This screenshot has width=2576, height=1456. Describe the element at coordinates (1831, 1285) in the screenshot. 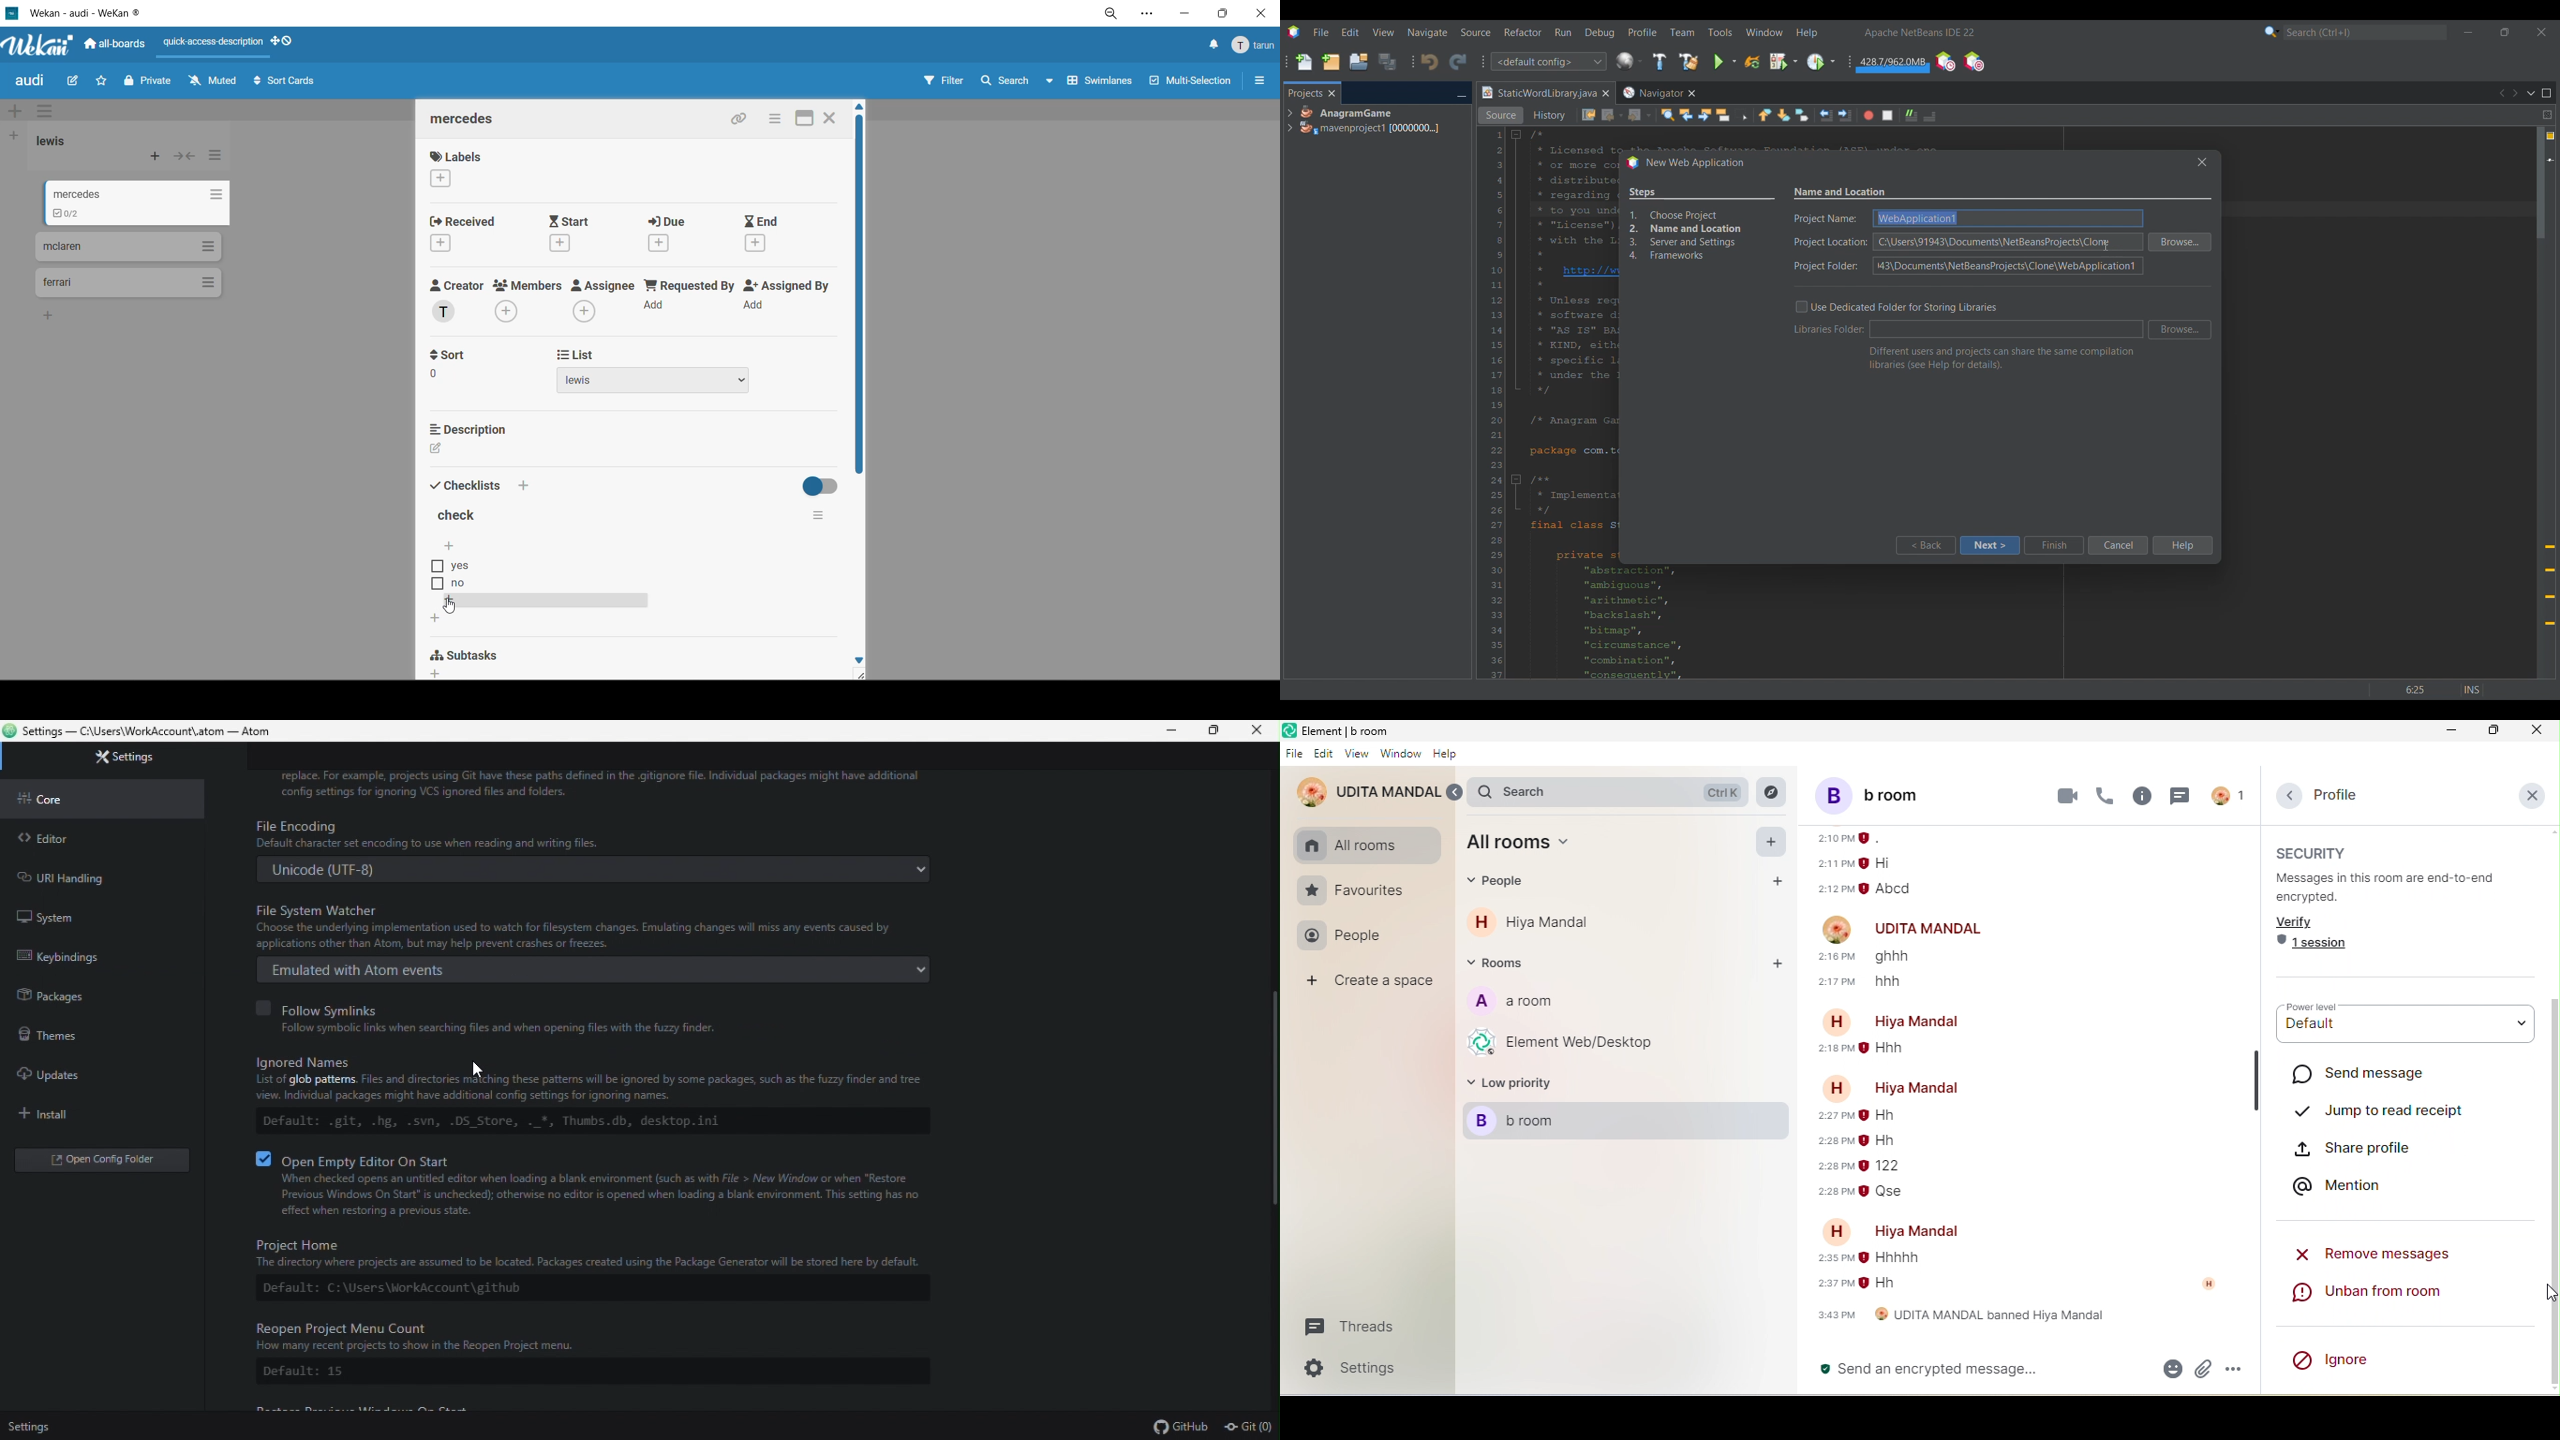

I see `sending message time` at that location.